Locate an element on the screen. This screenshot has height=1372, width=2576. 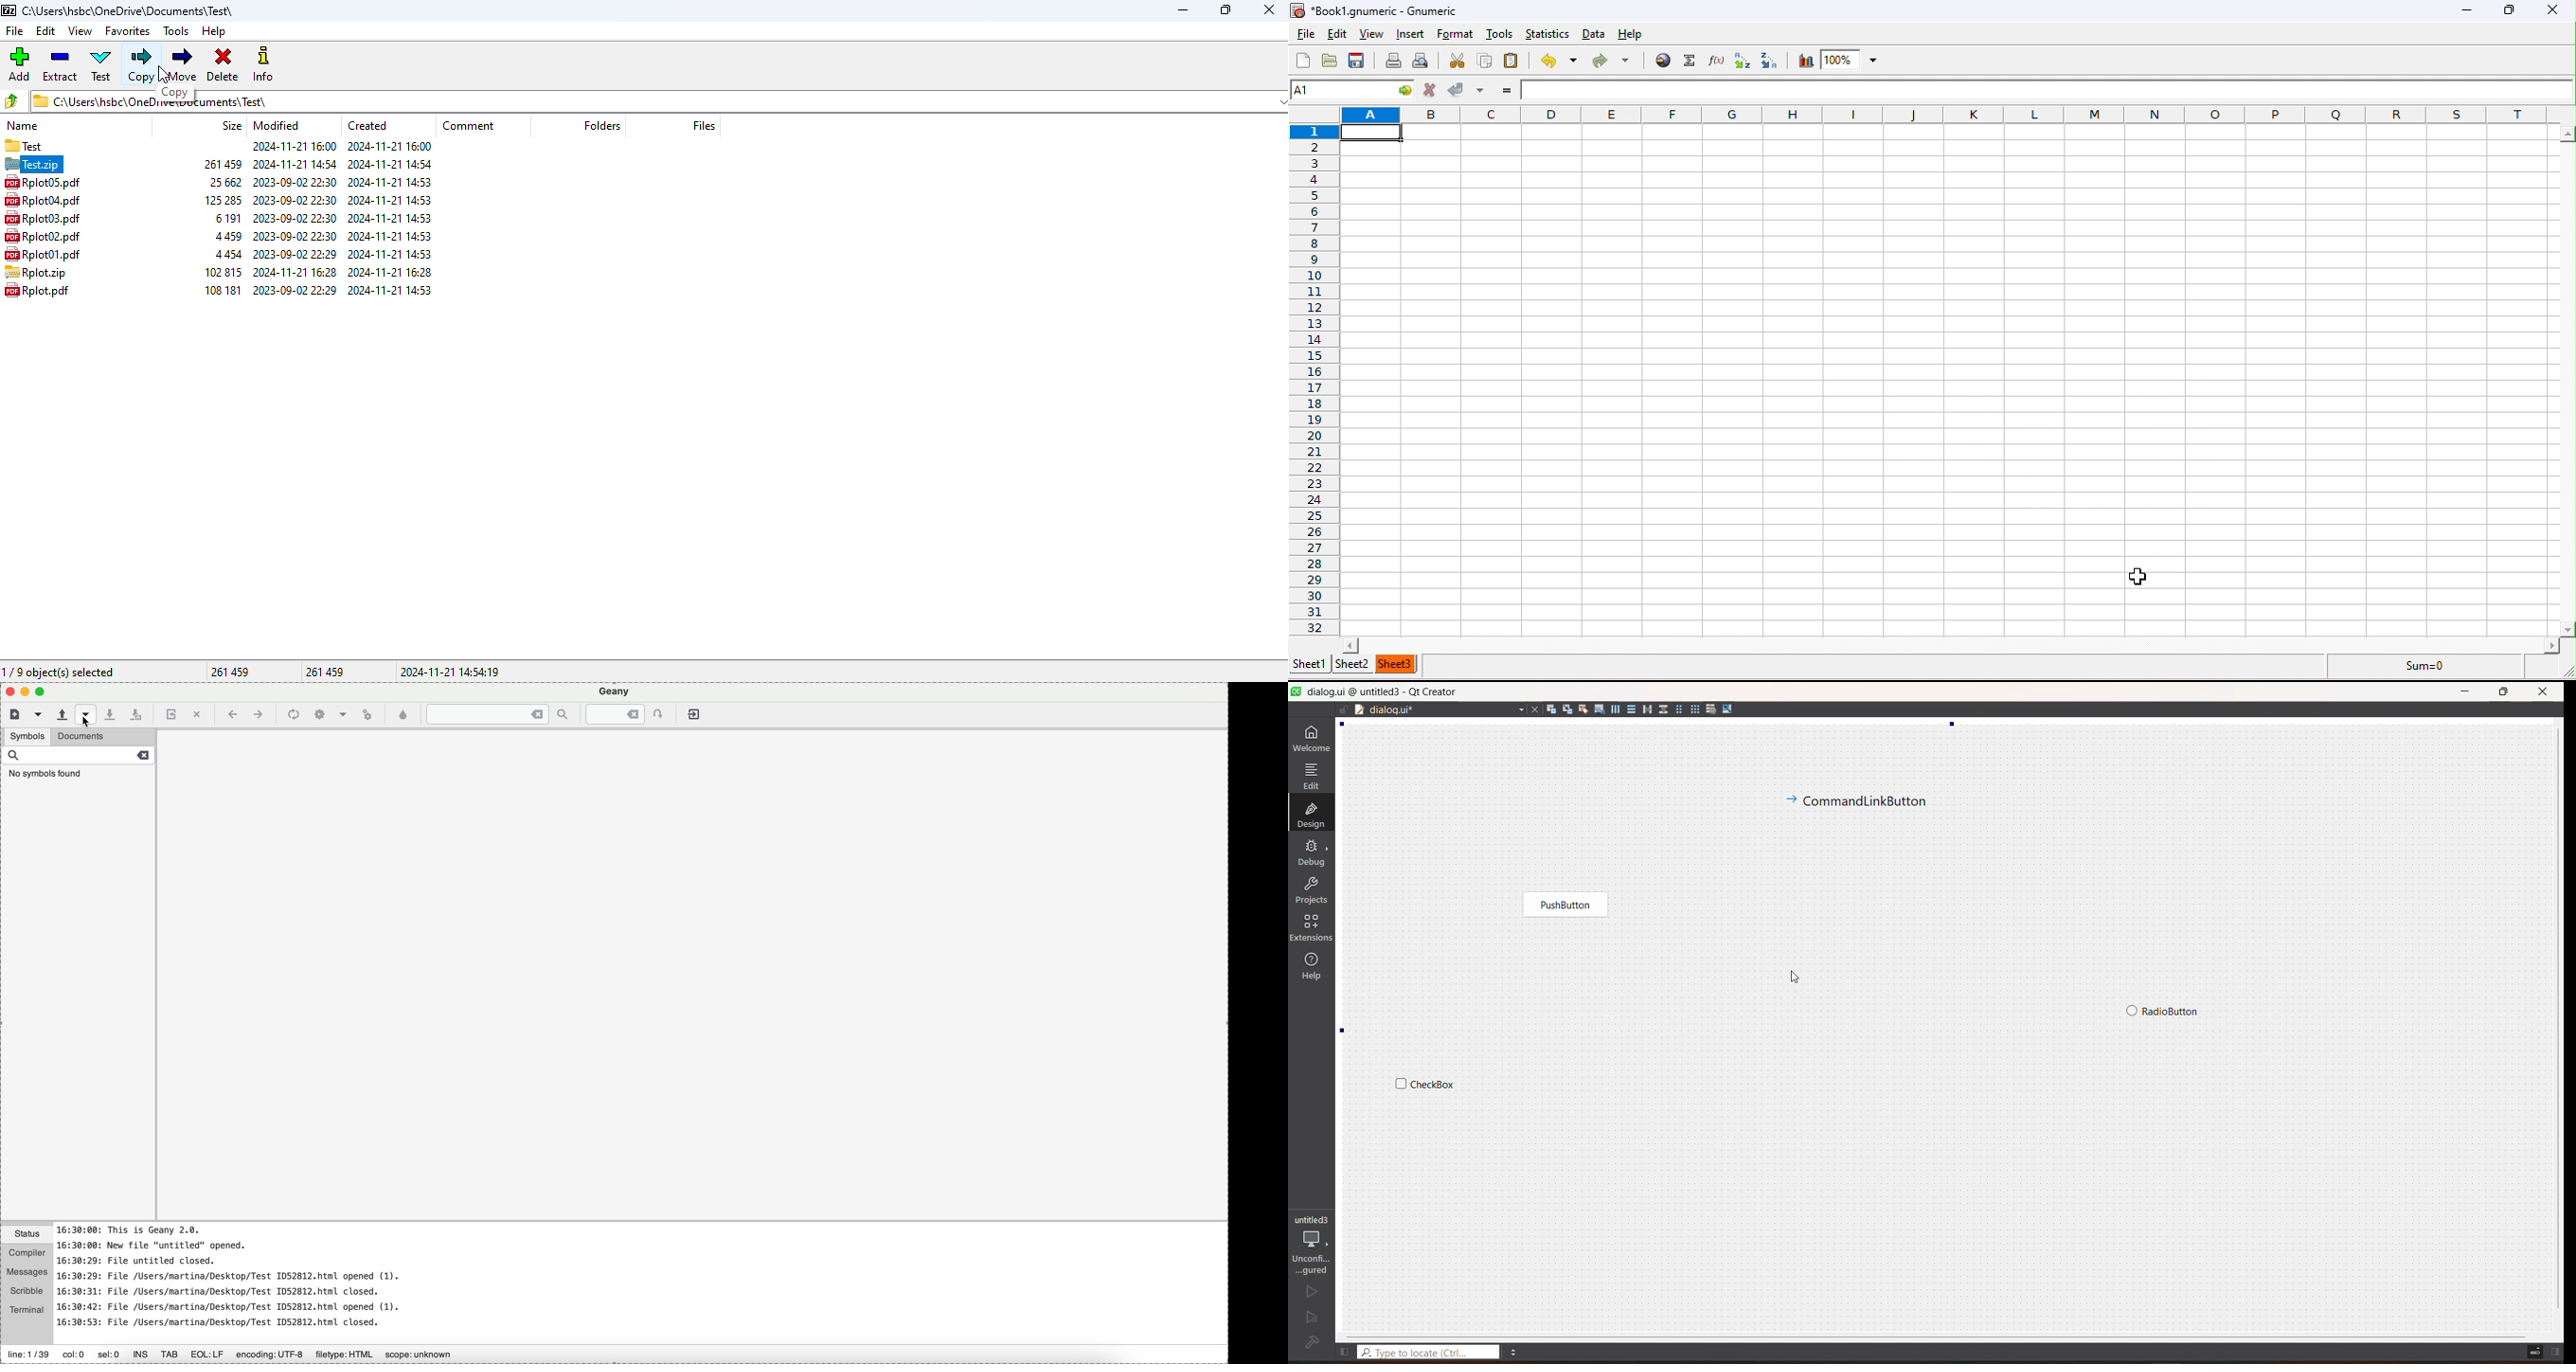
copy is located at coordinates (142, 64).